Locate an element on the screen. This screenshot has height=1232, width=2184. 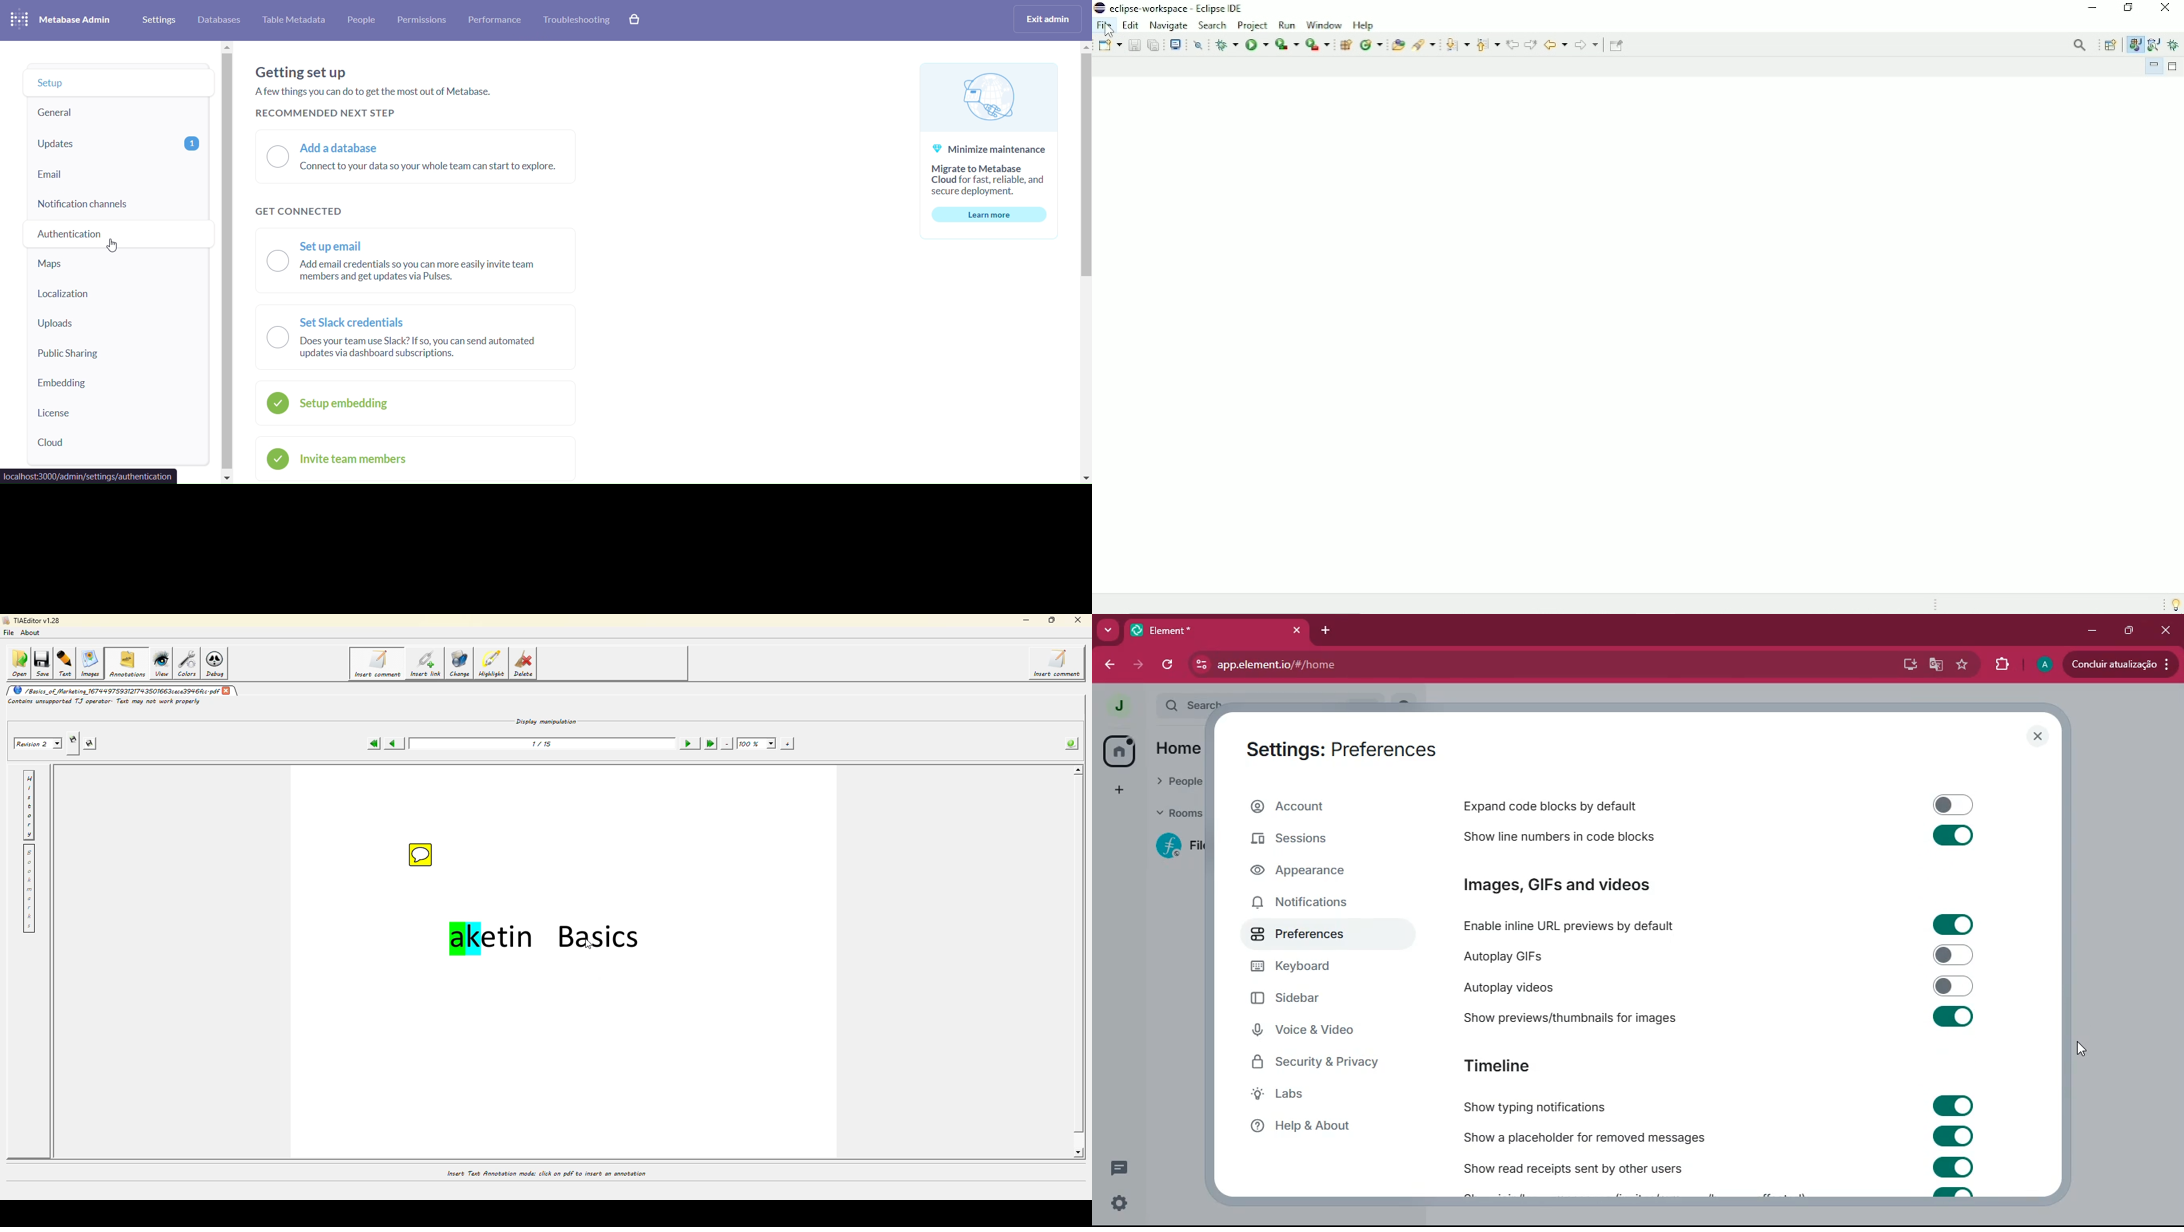
minimize is located at coordinates (2091, 632).